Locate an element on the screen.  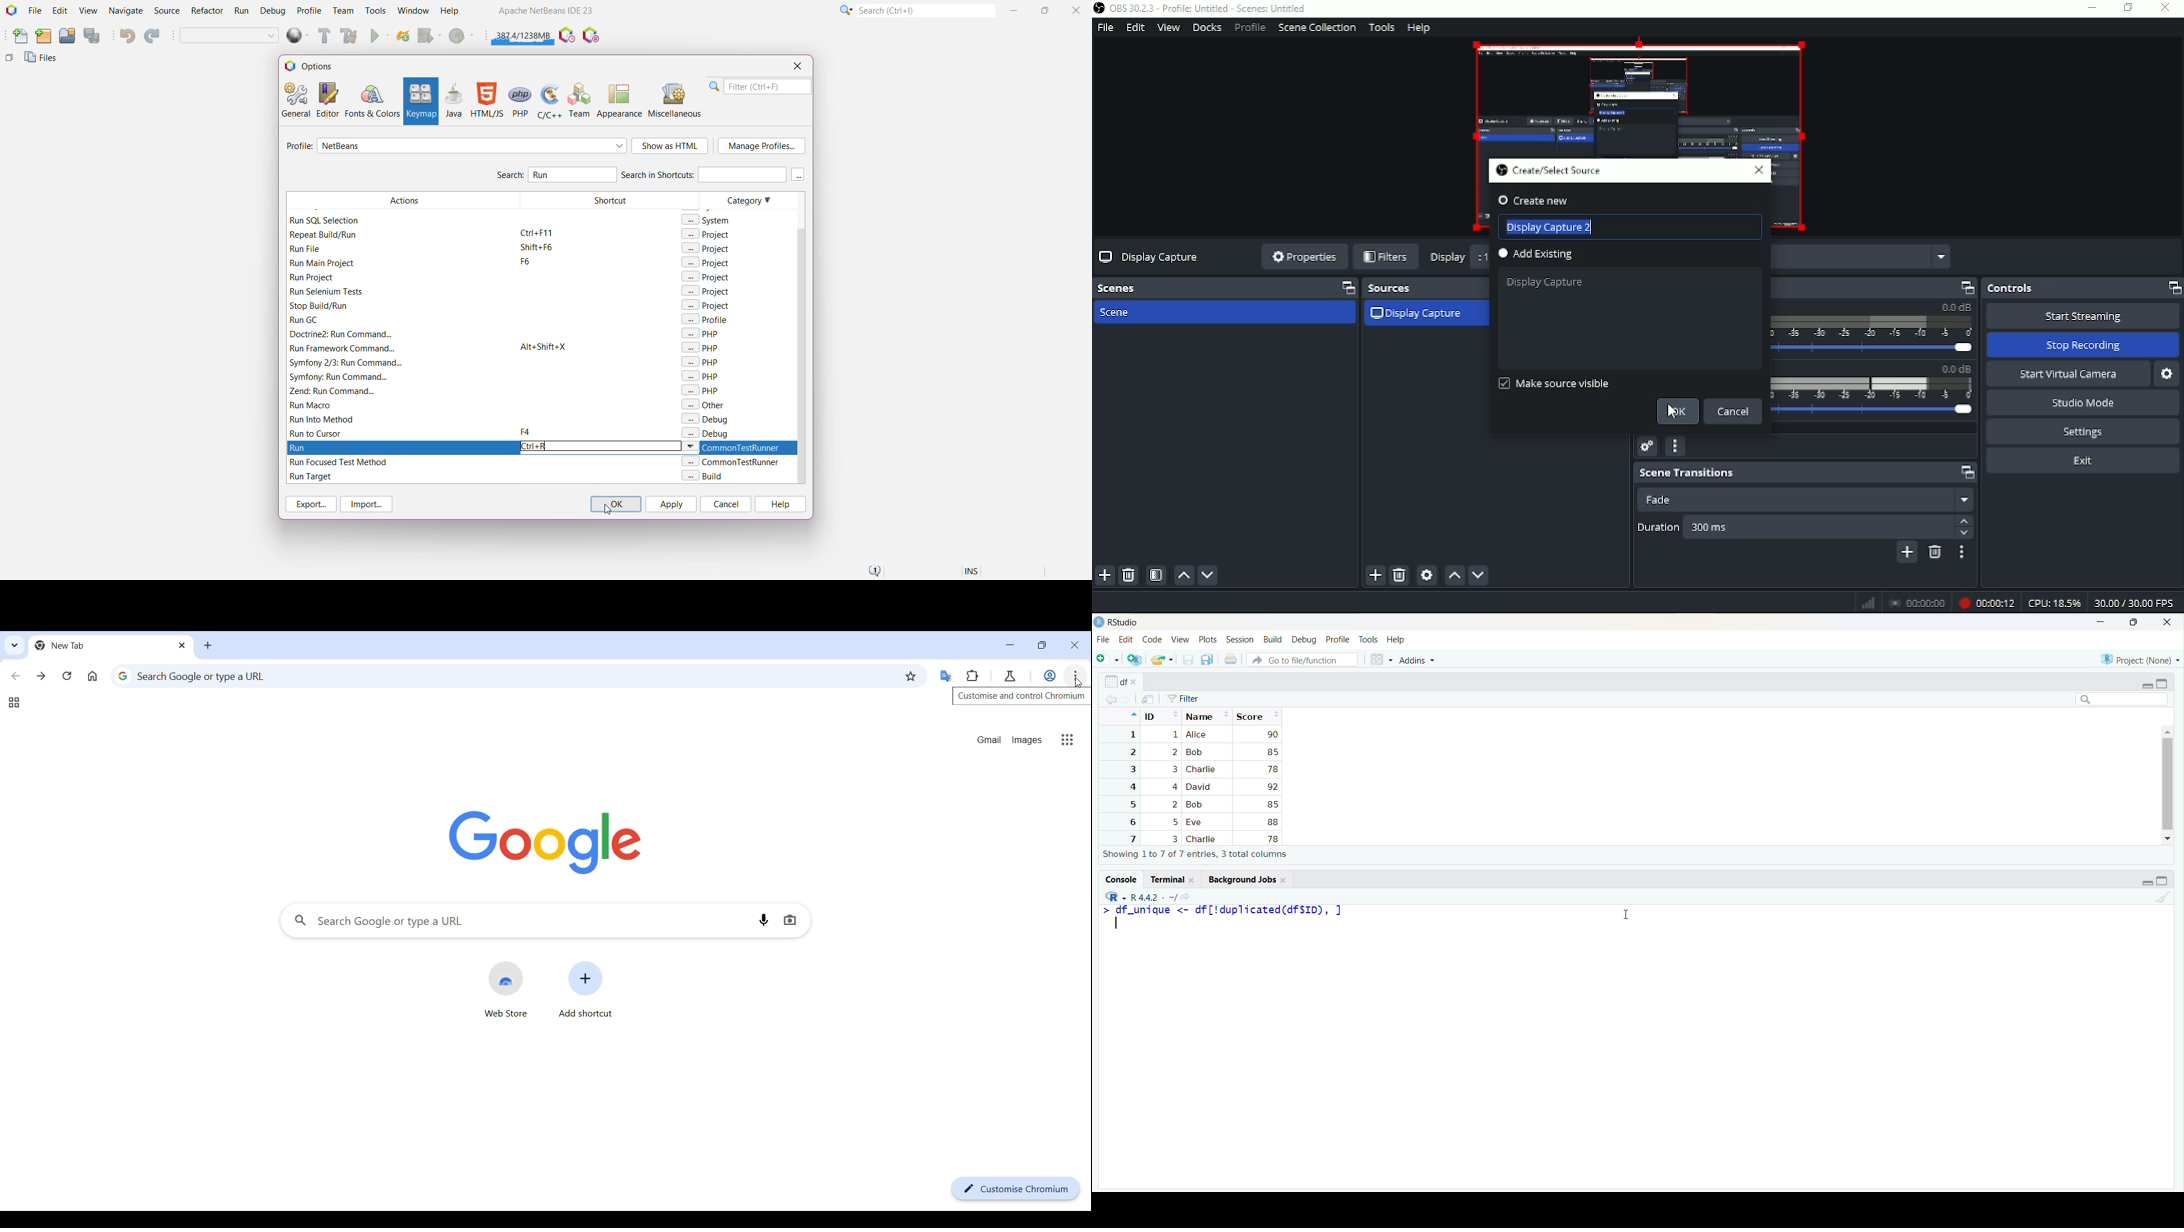
Tools is located at coordinates (1369, 640).